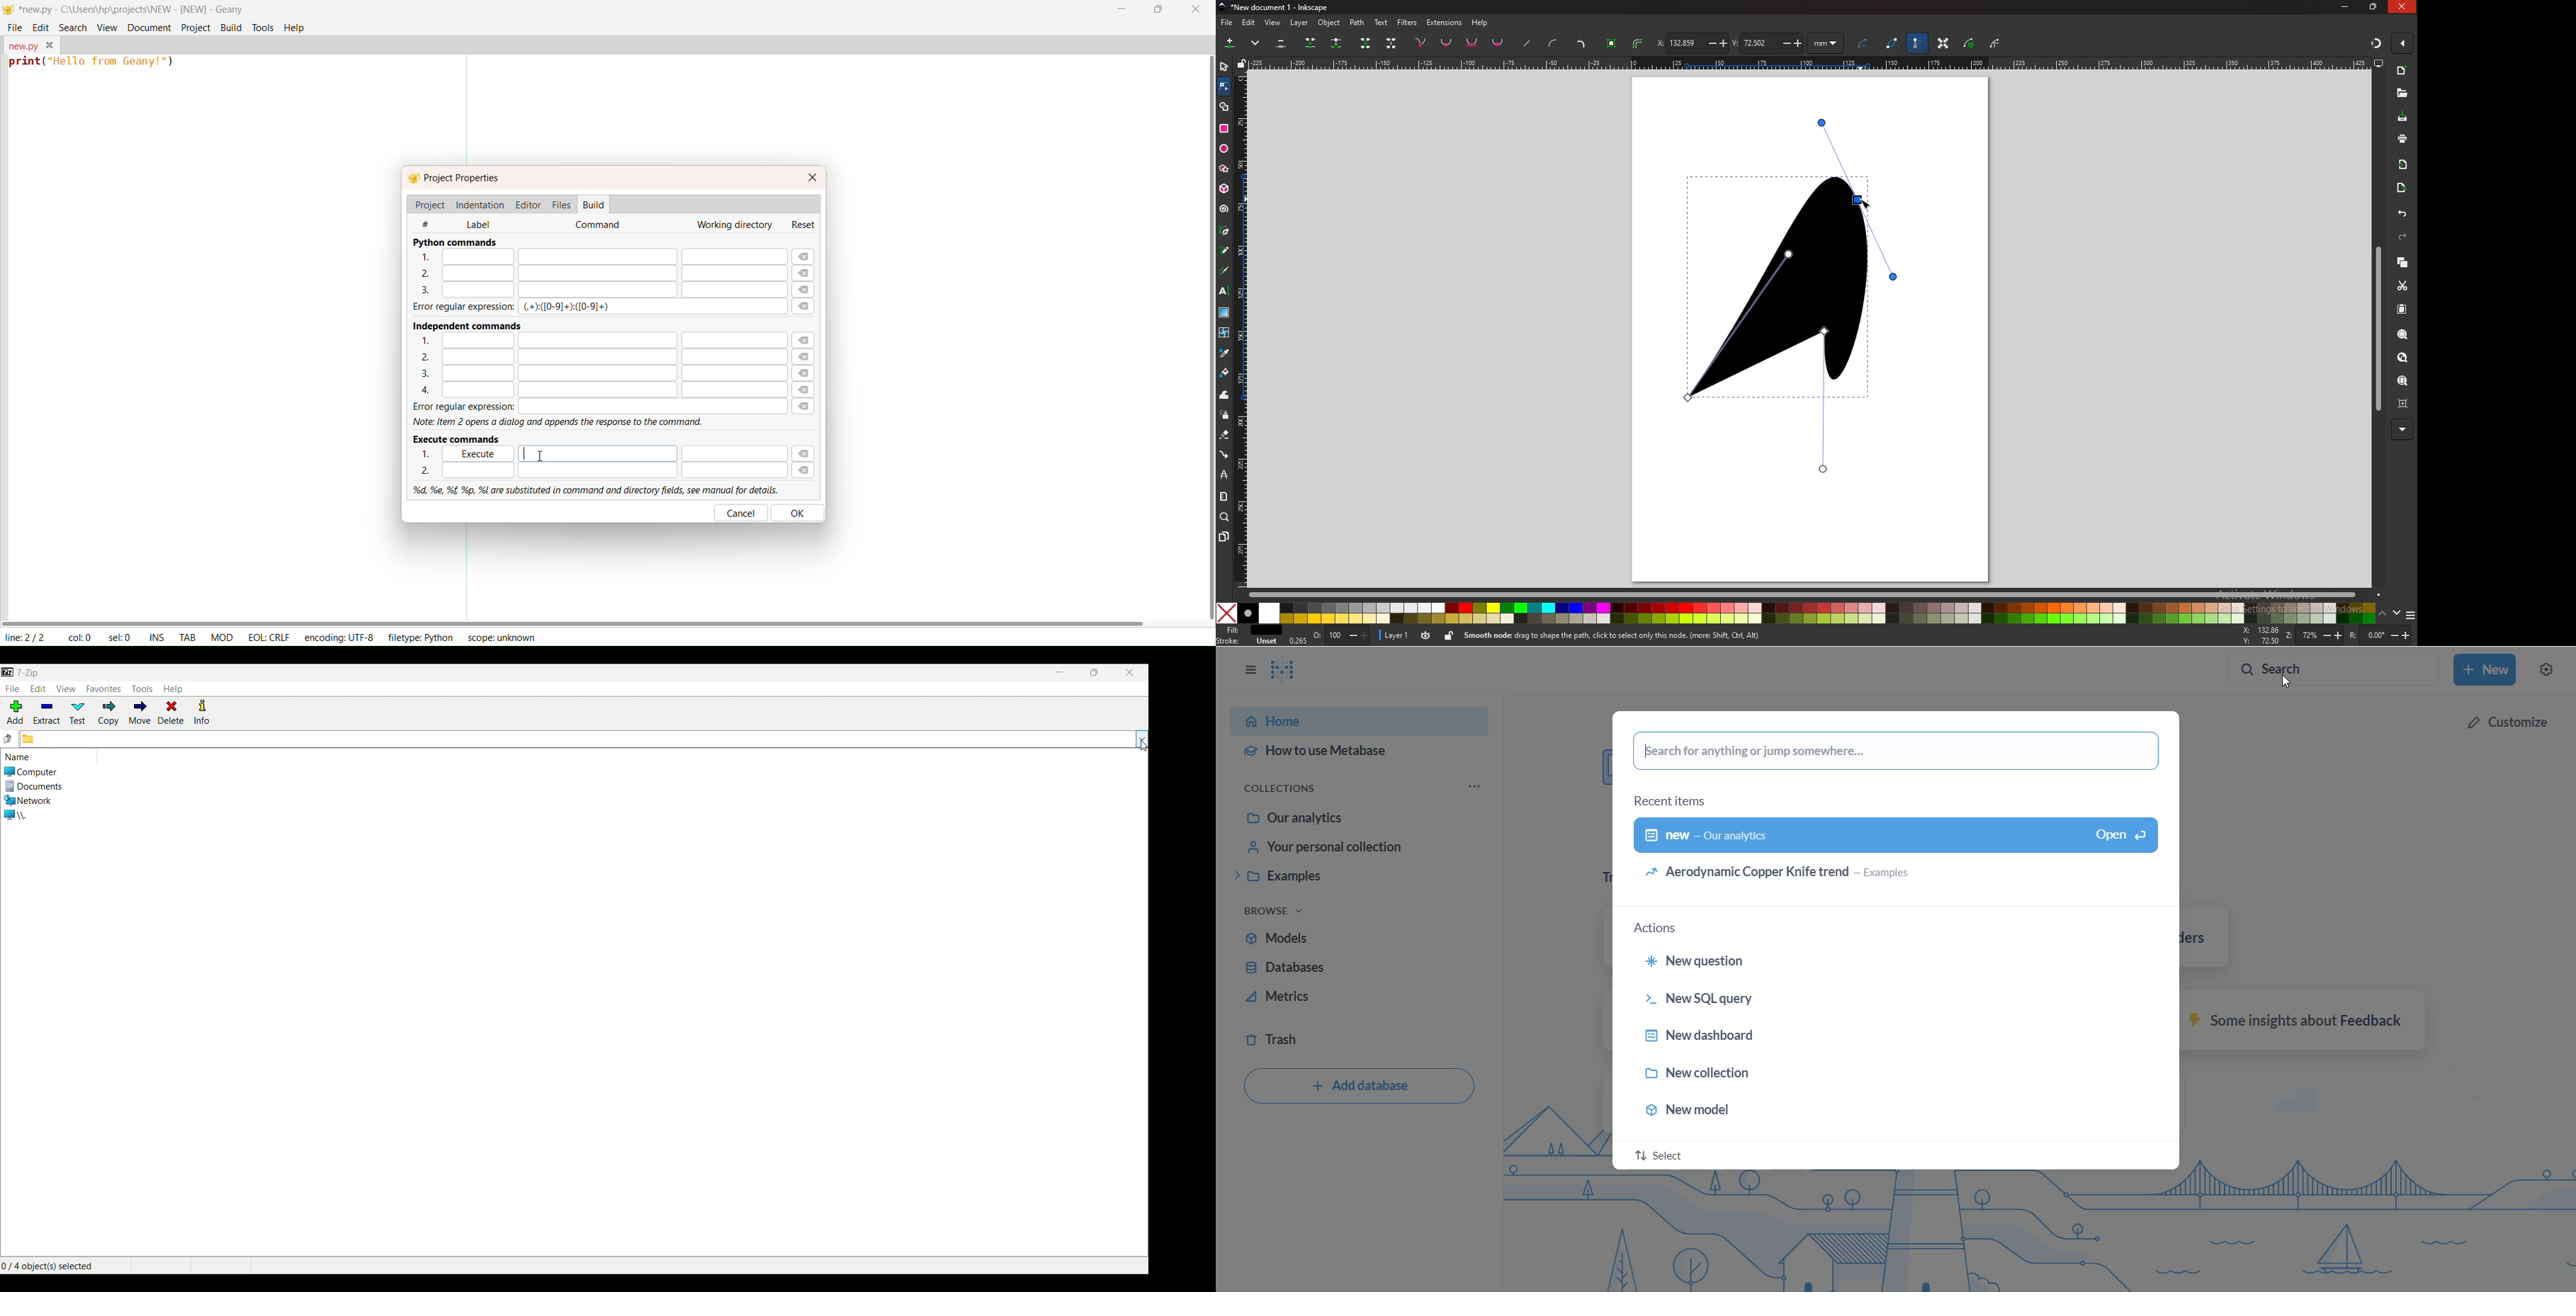  What do you see at coordinates (108, 713) in the screenshot?
I see `Copy` at bounding box center [108, 713].